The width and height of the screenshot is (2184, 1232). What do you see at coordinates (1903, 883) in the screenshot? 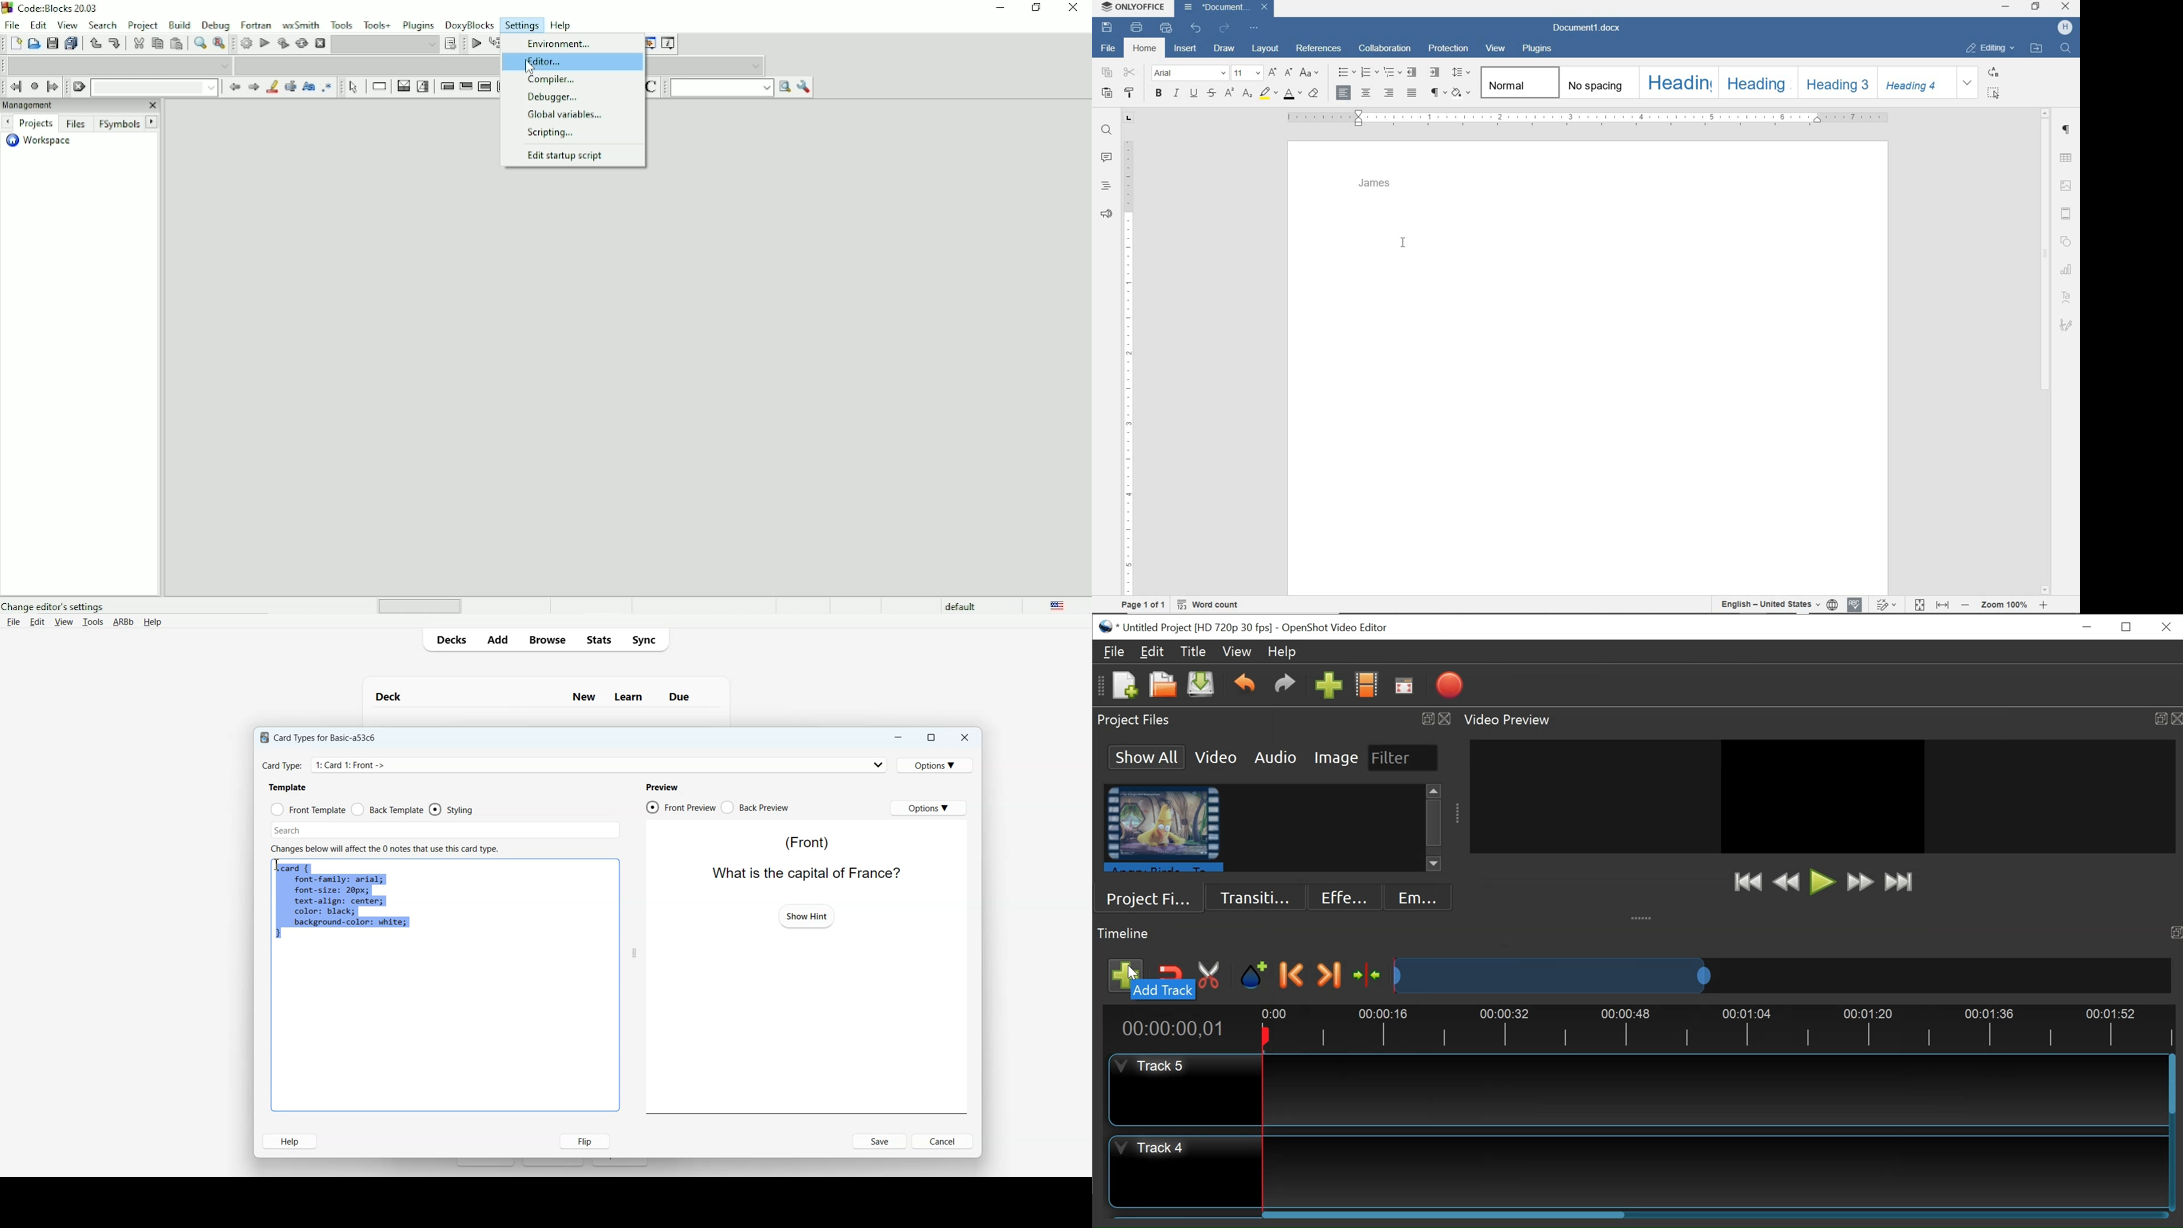
I see `Jump to End` at bounding box center [1903, 883].